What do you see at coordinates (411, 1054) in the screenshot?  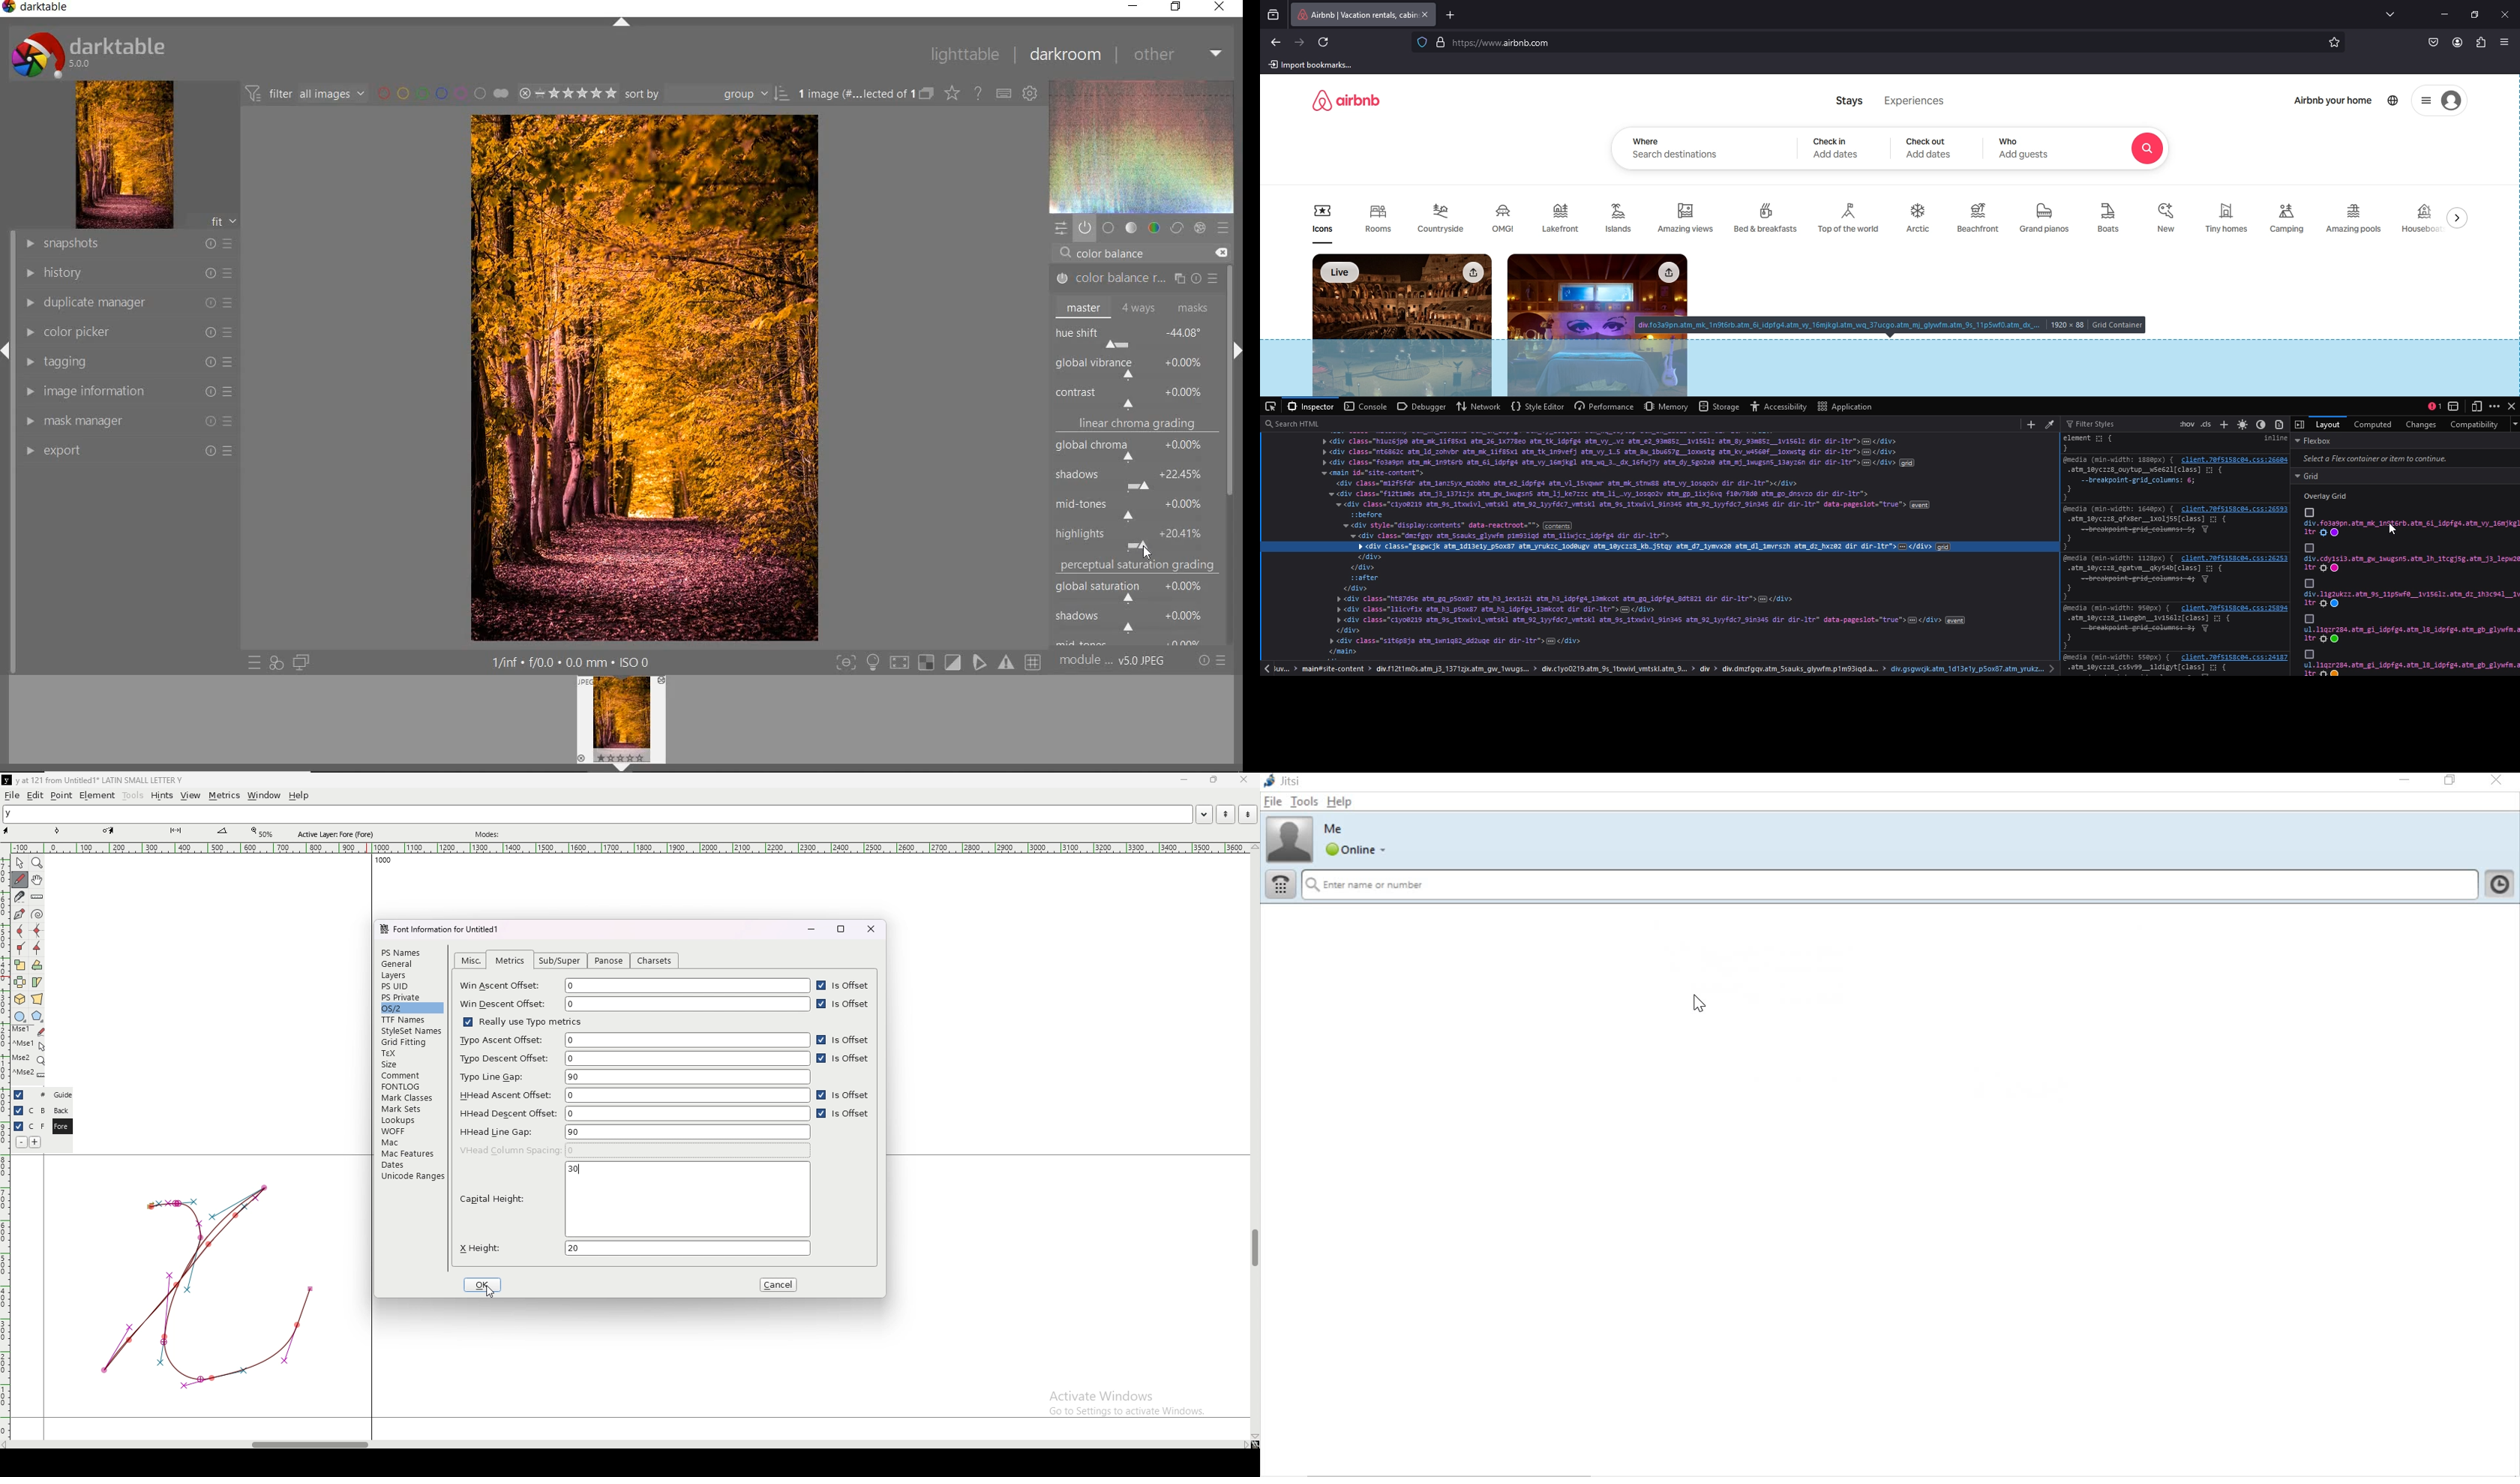 I see `tex` at bounding box center [411, 1054].